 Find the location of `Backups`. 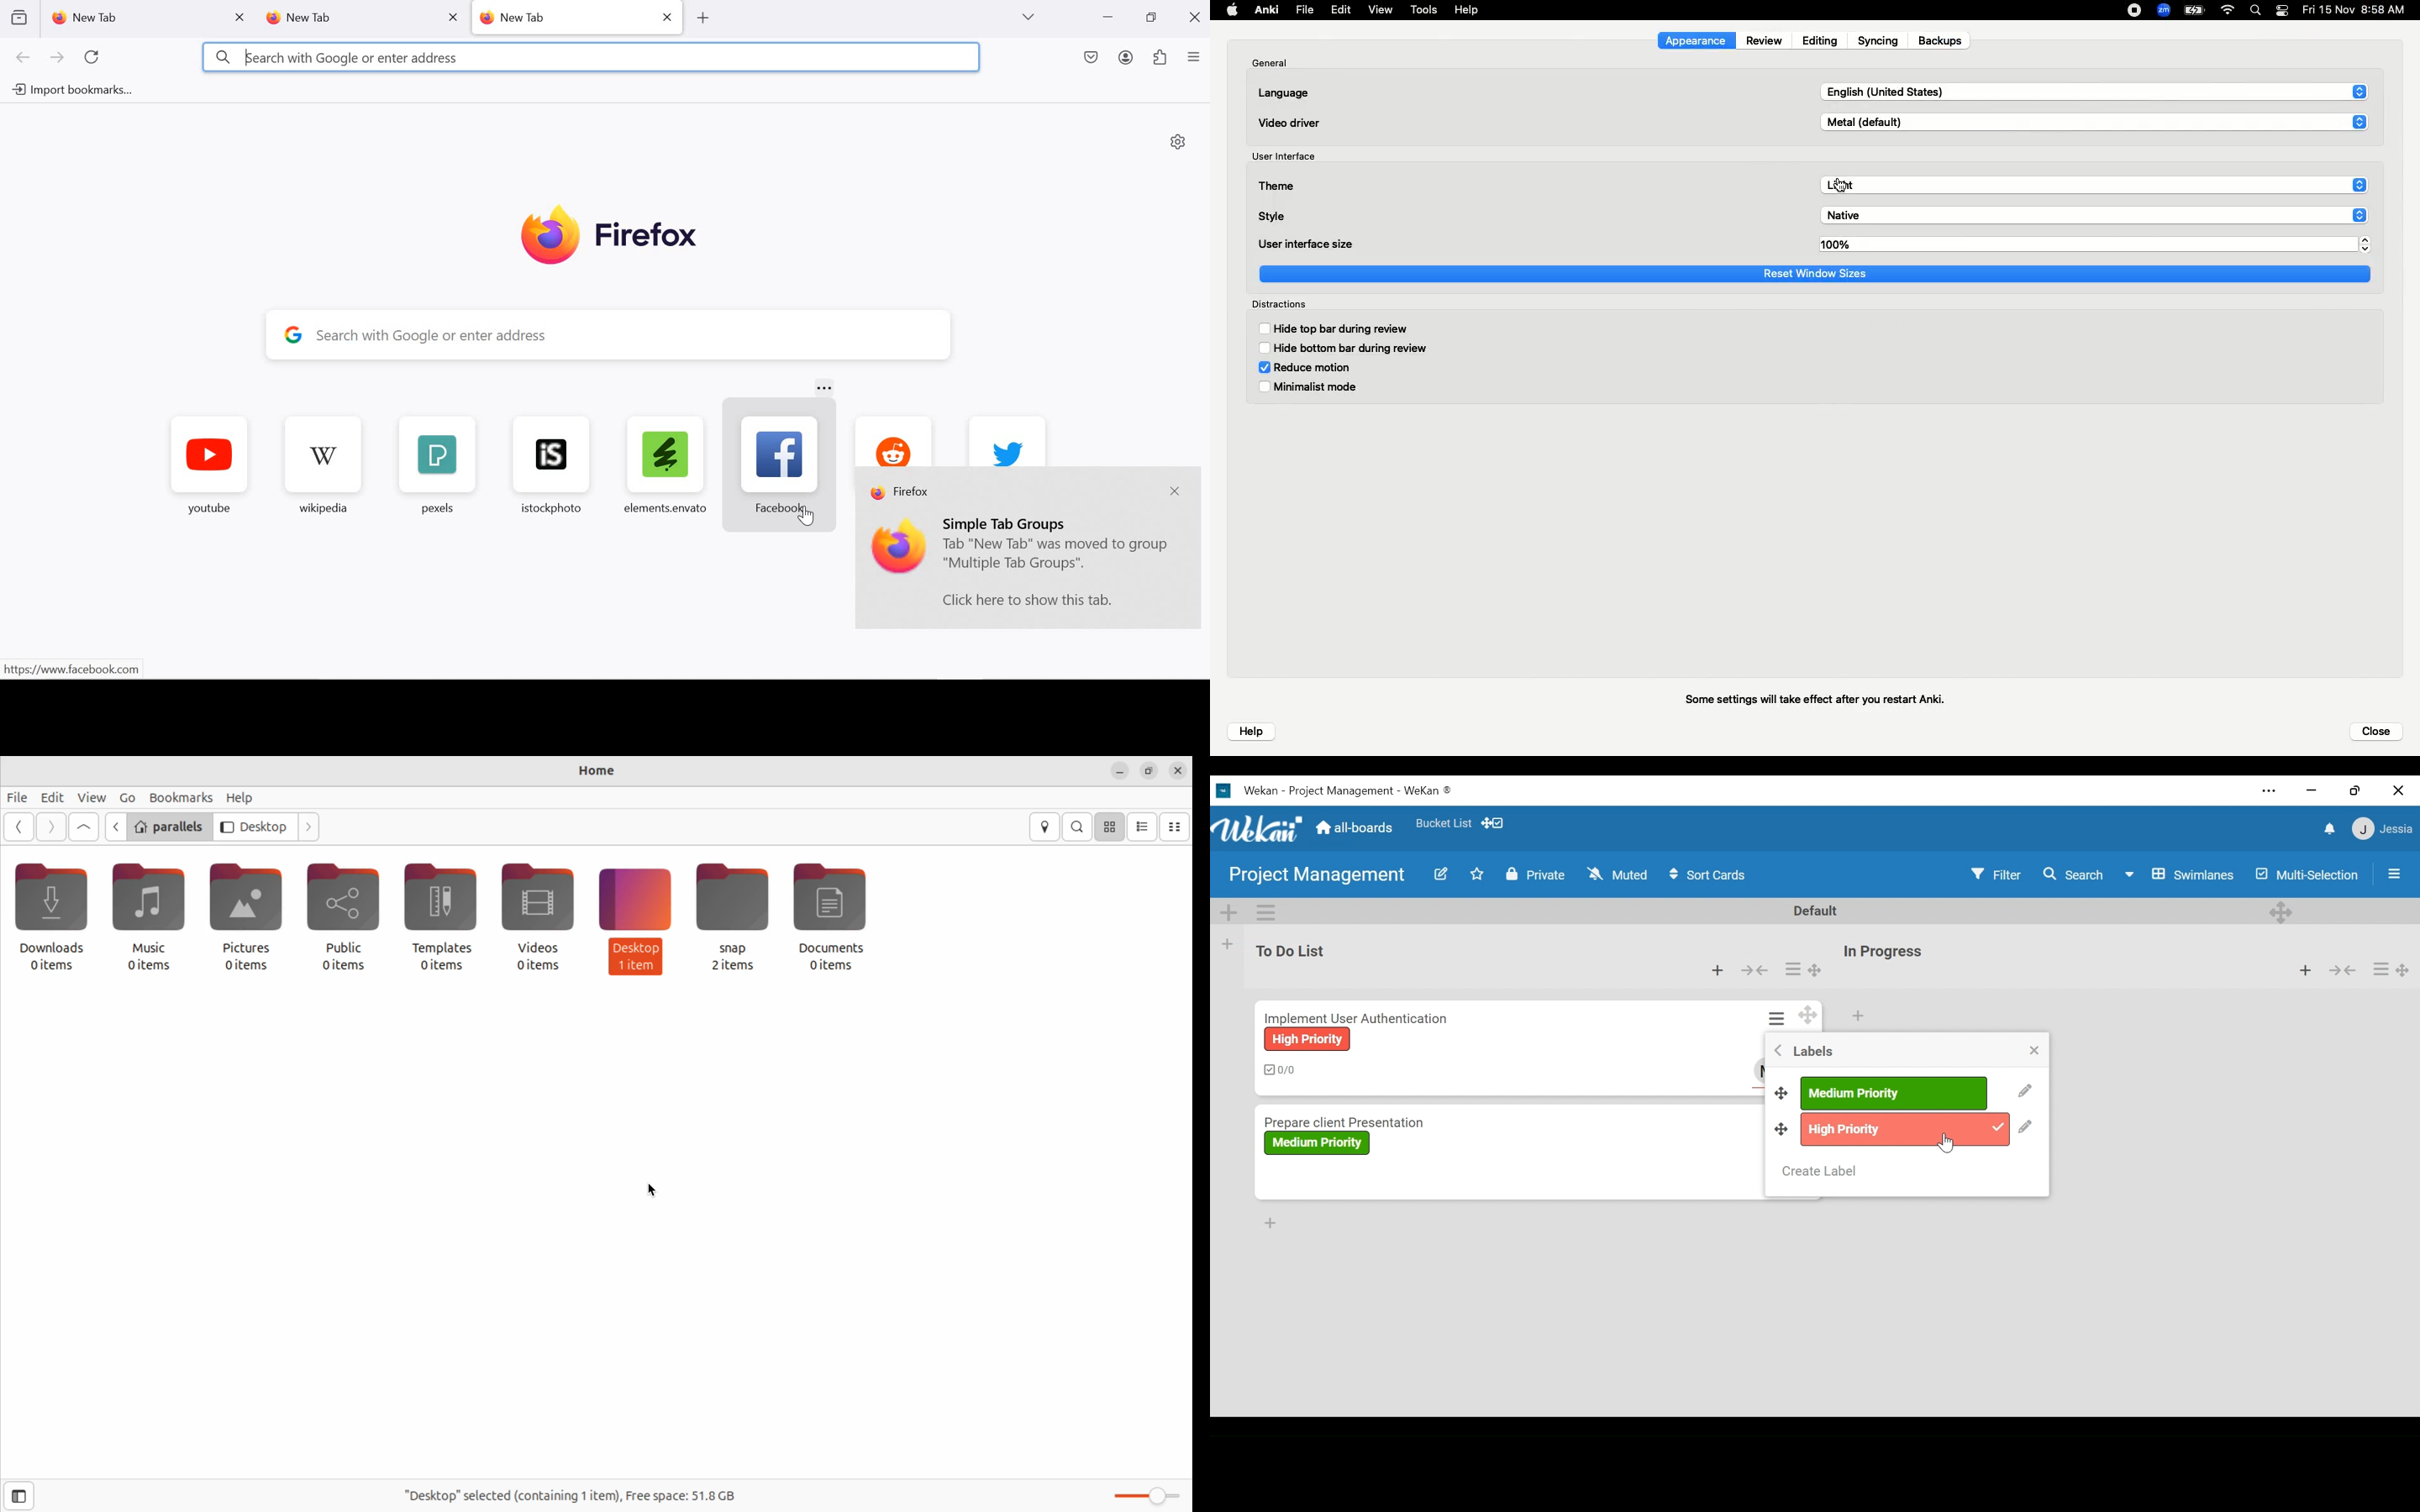

Backups is located at coordinates (1939, 40).